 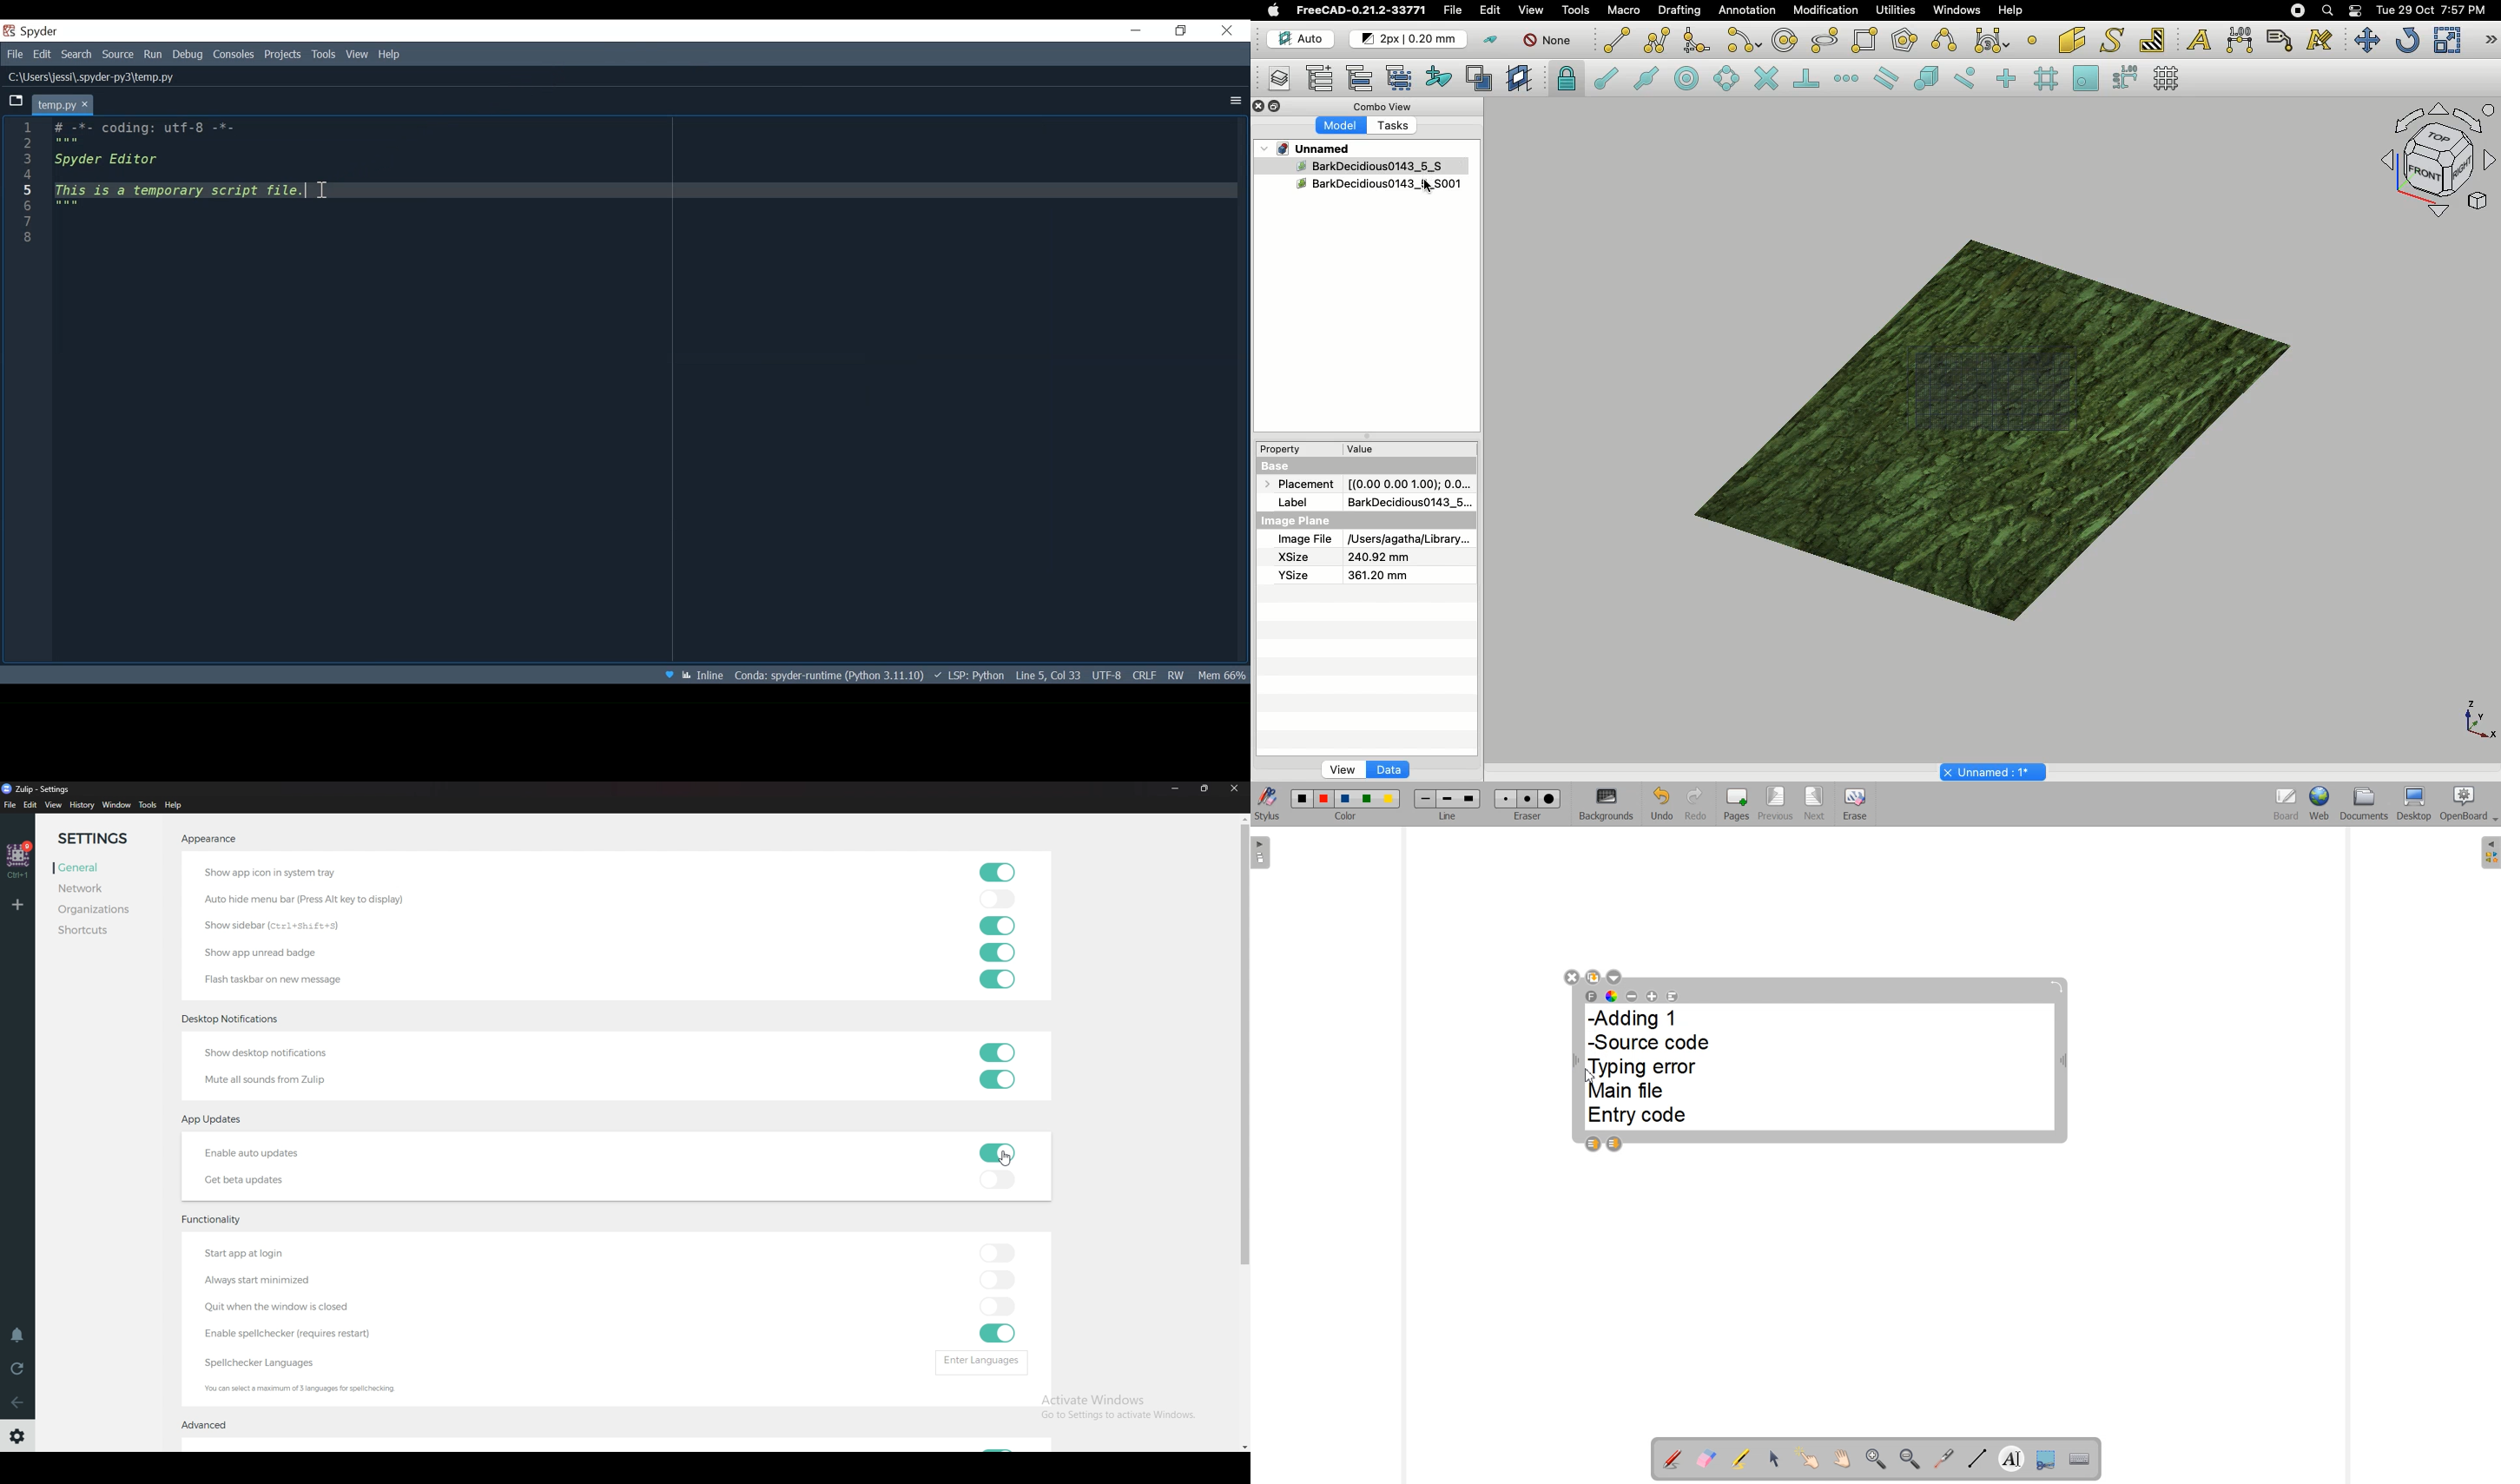 What do you see at coordinates (1405, 540) in the screenshot?
I see `[Users/agatha/Library...` at bounding box center [1405, 540].